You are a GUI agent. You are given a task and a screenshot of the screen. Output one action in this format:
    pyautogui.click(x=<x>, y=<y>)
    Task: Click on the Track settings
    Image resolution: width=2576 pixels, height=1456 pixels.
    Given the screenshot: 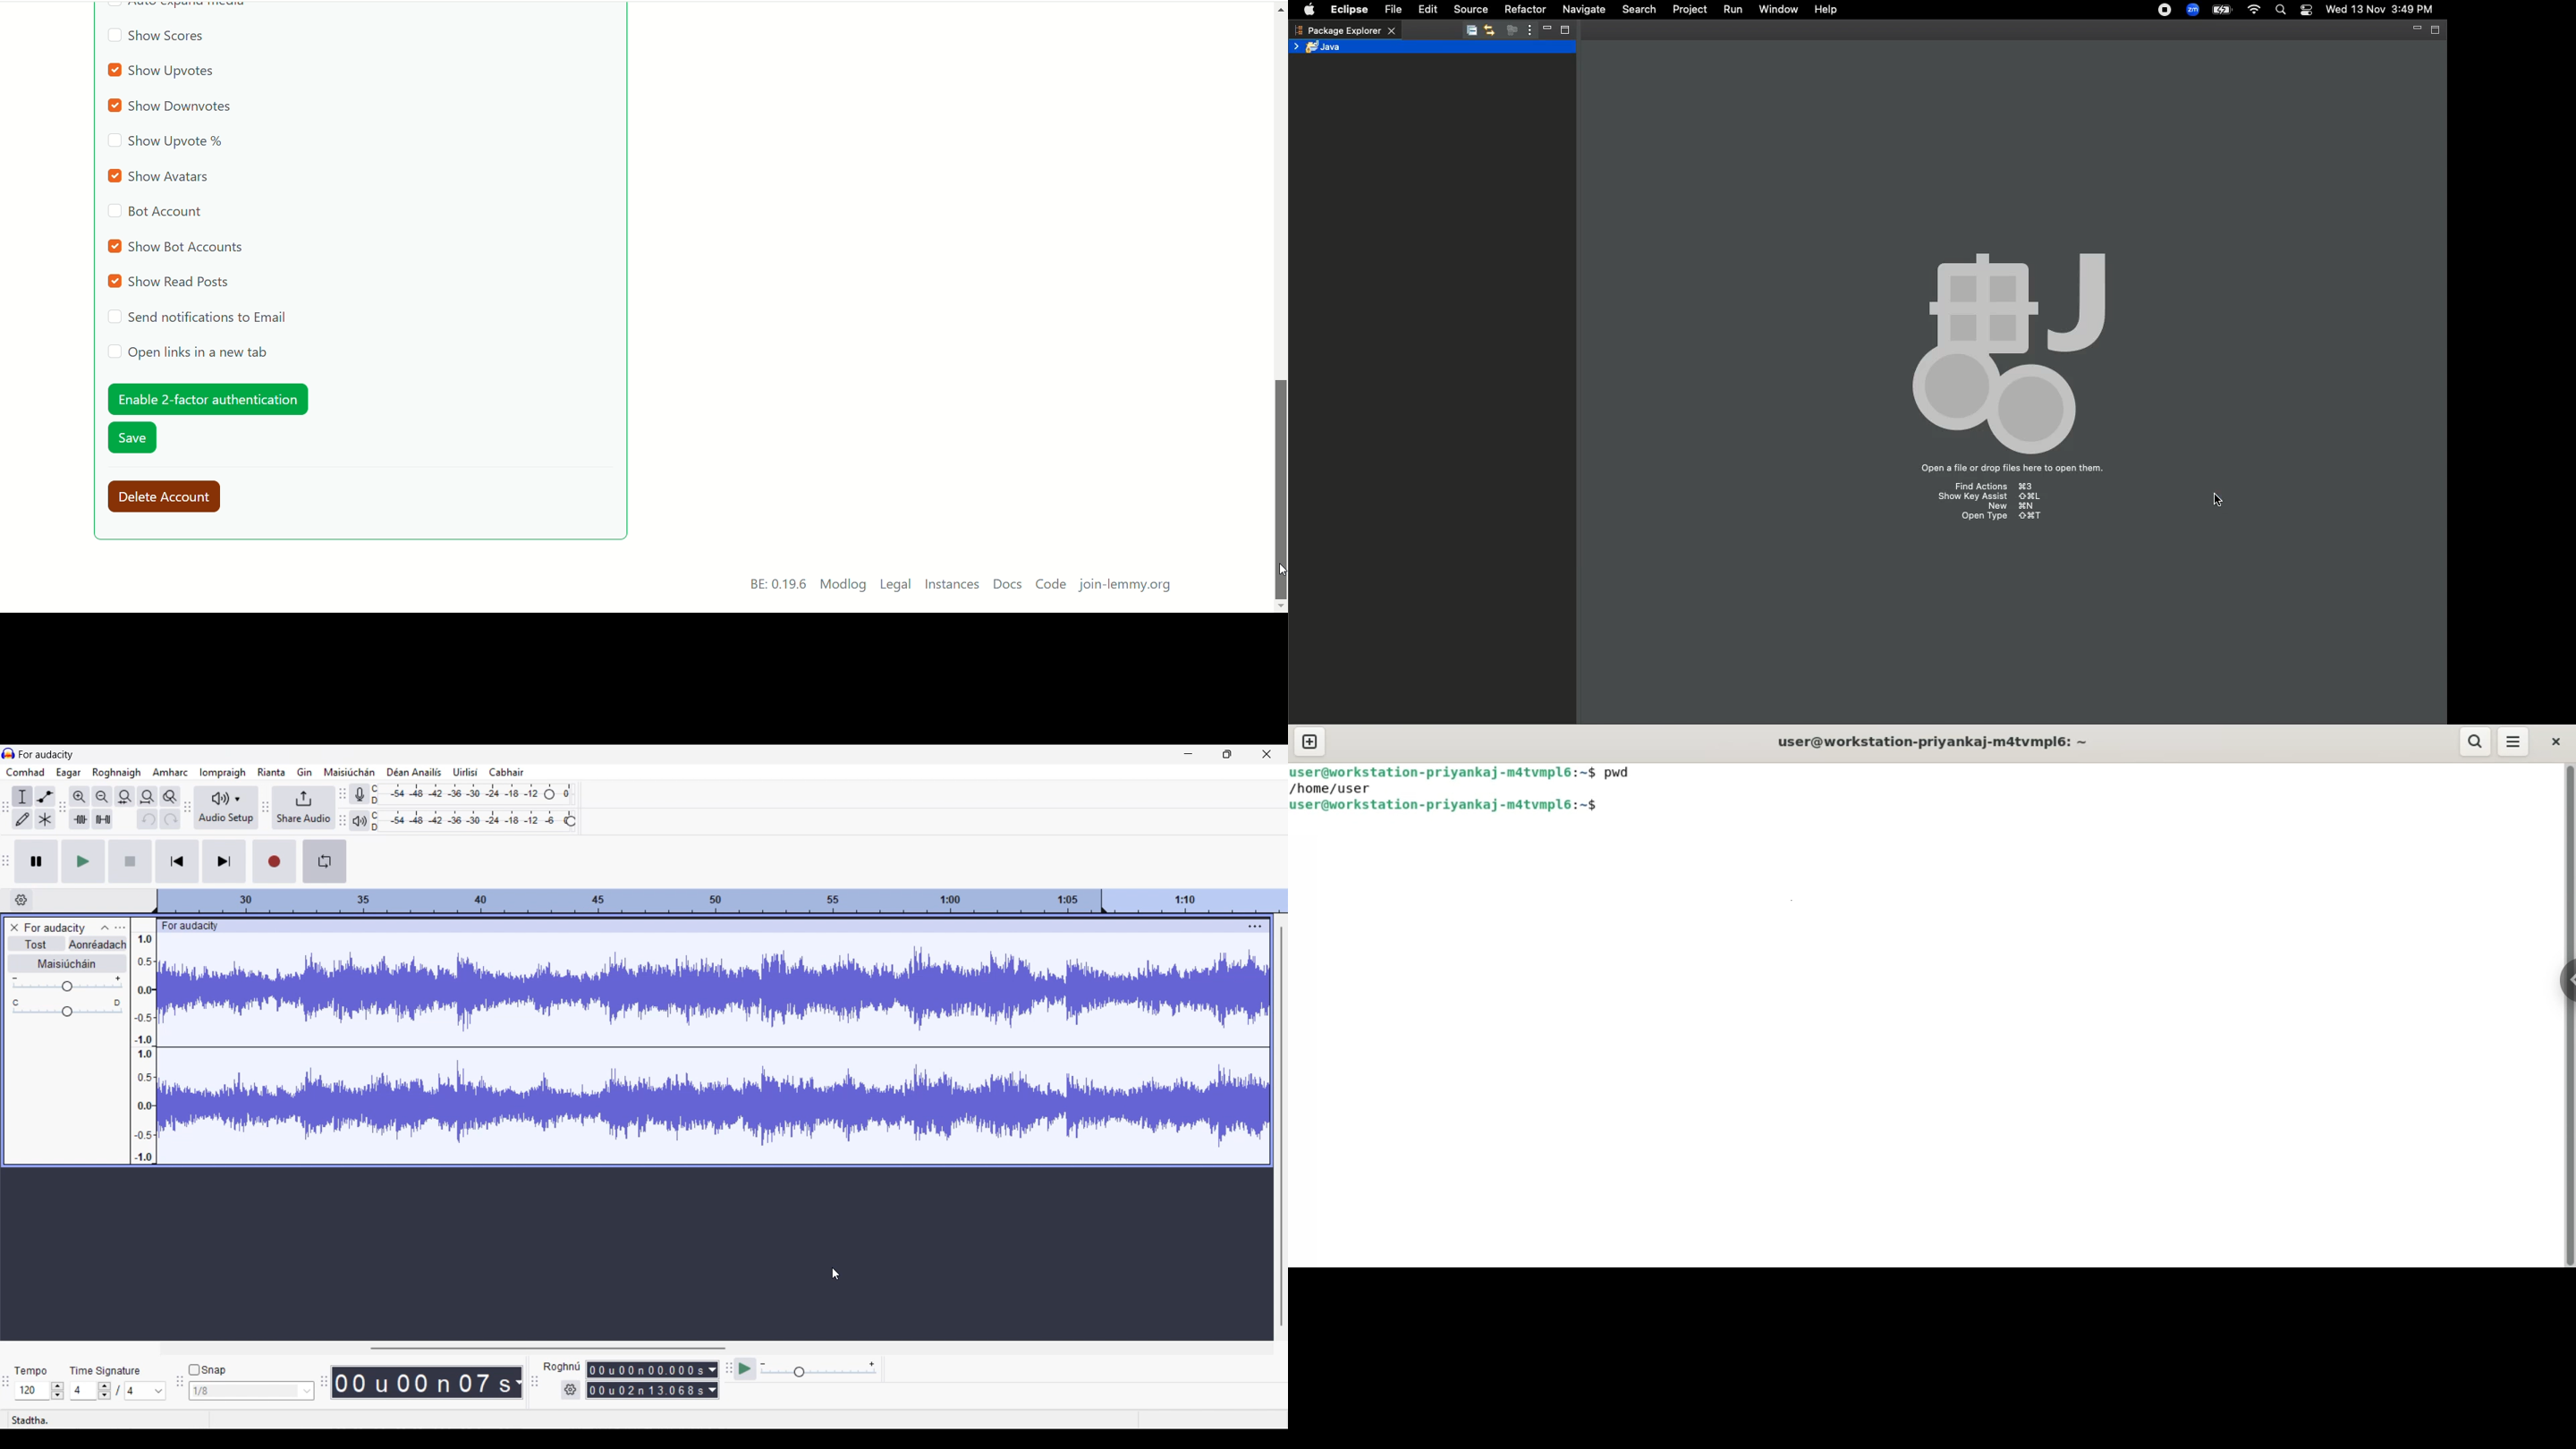 What is the action you would take?
    pyautogui.click(x=1256, y=926)
    